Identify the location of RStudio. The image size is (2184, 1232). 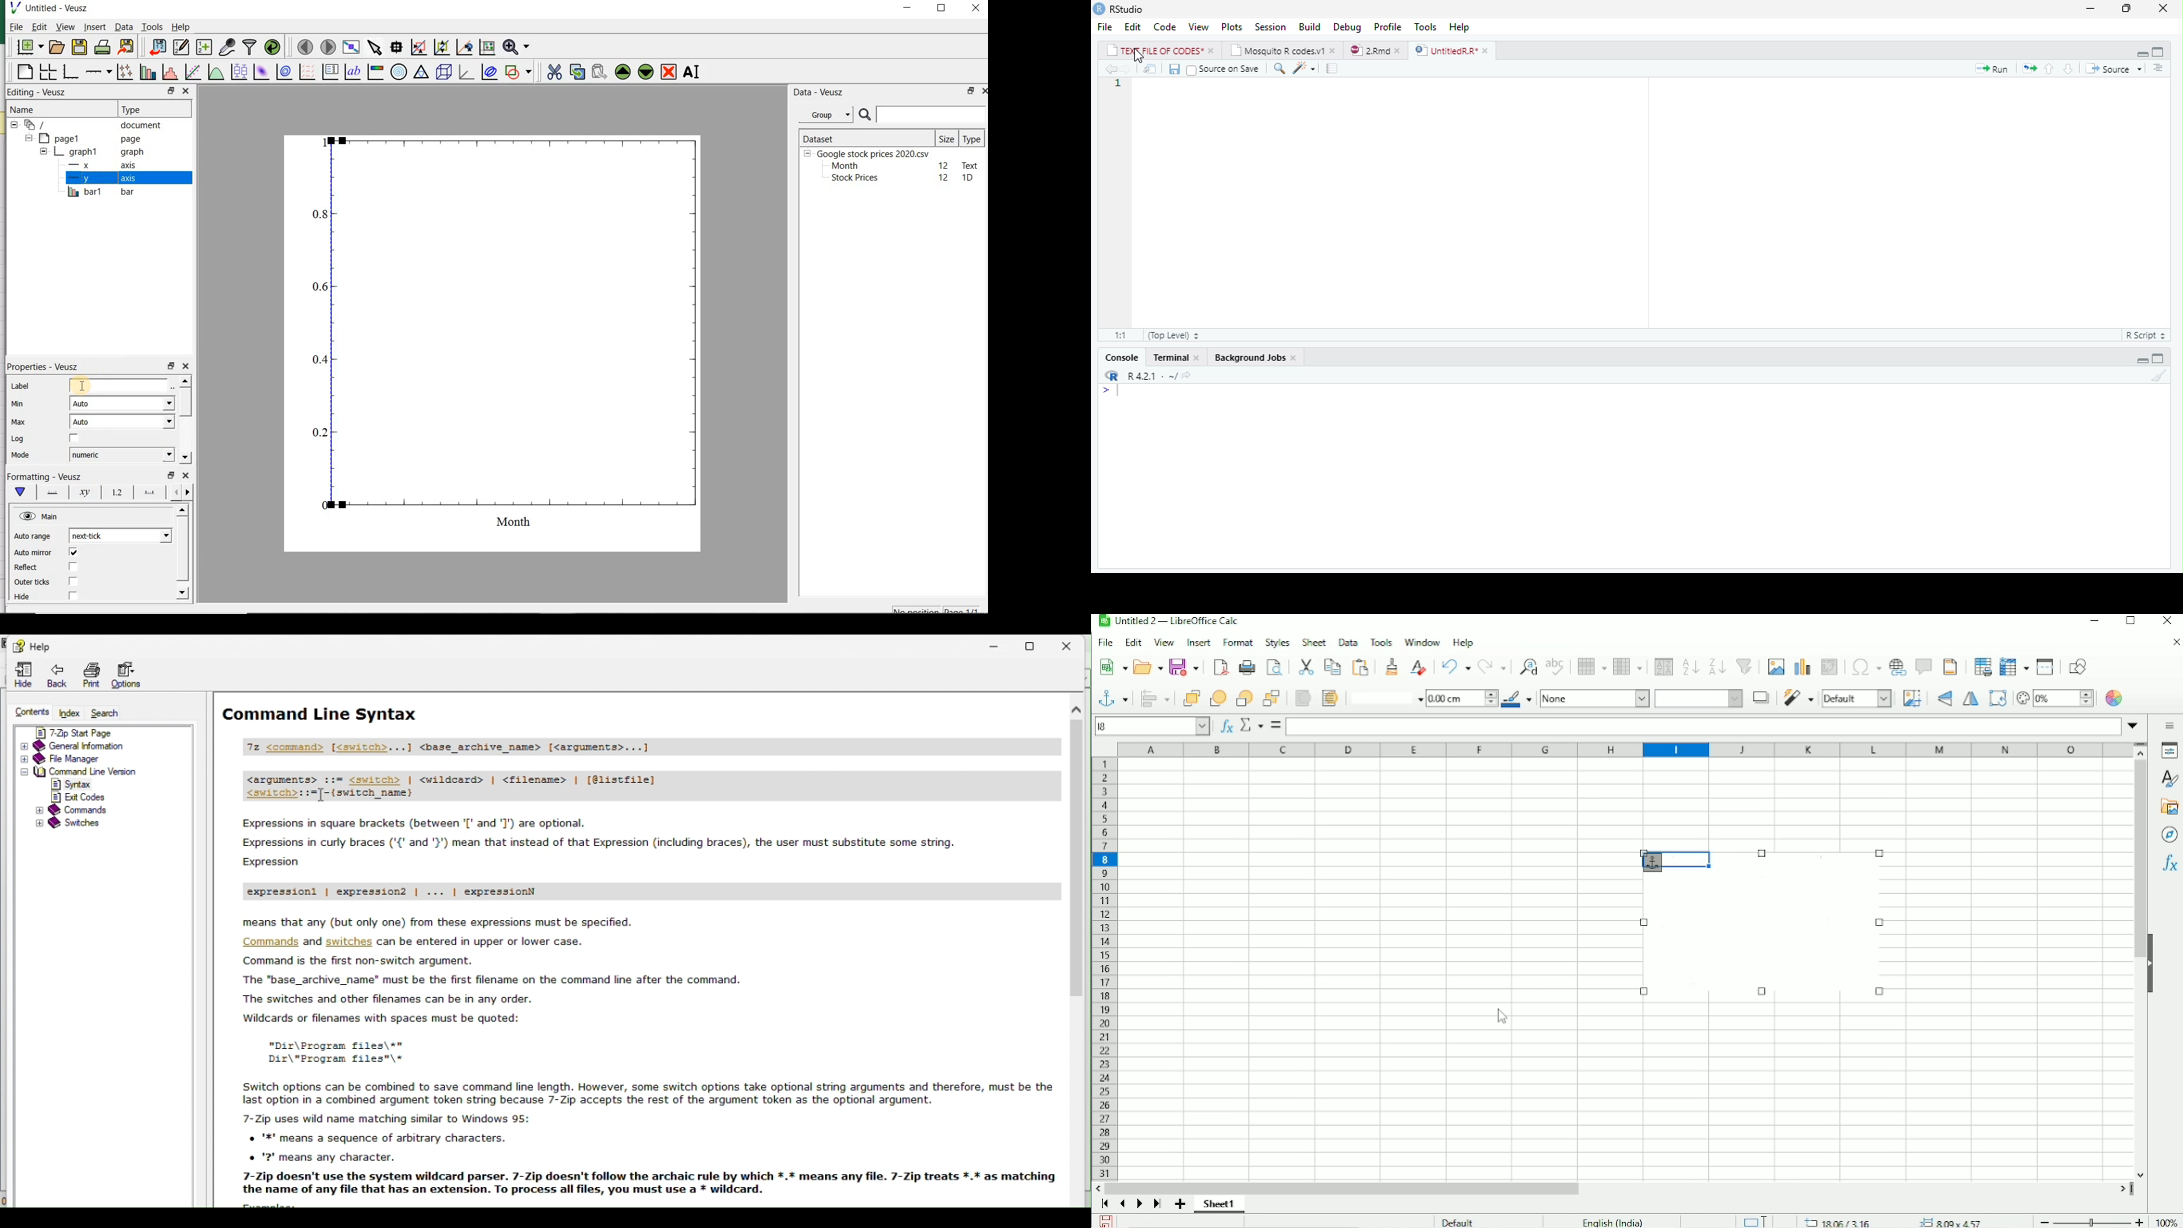
(1120, 9).